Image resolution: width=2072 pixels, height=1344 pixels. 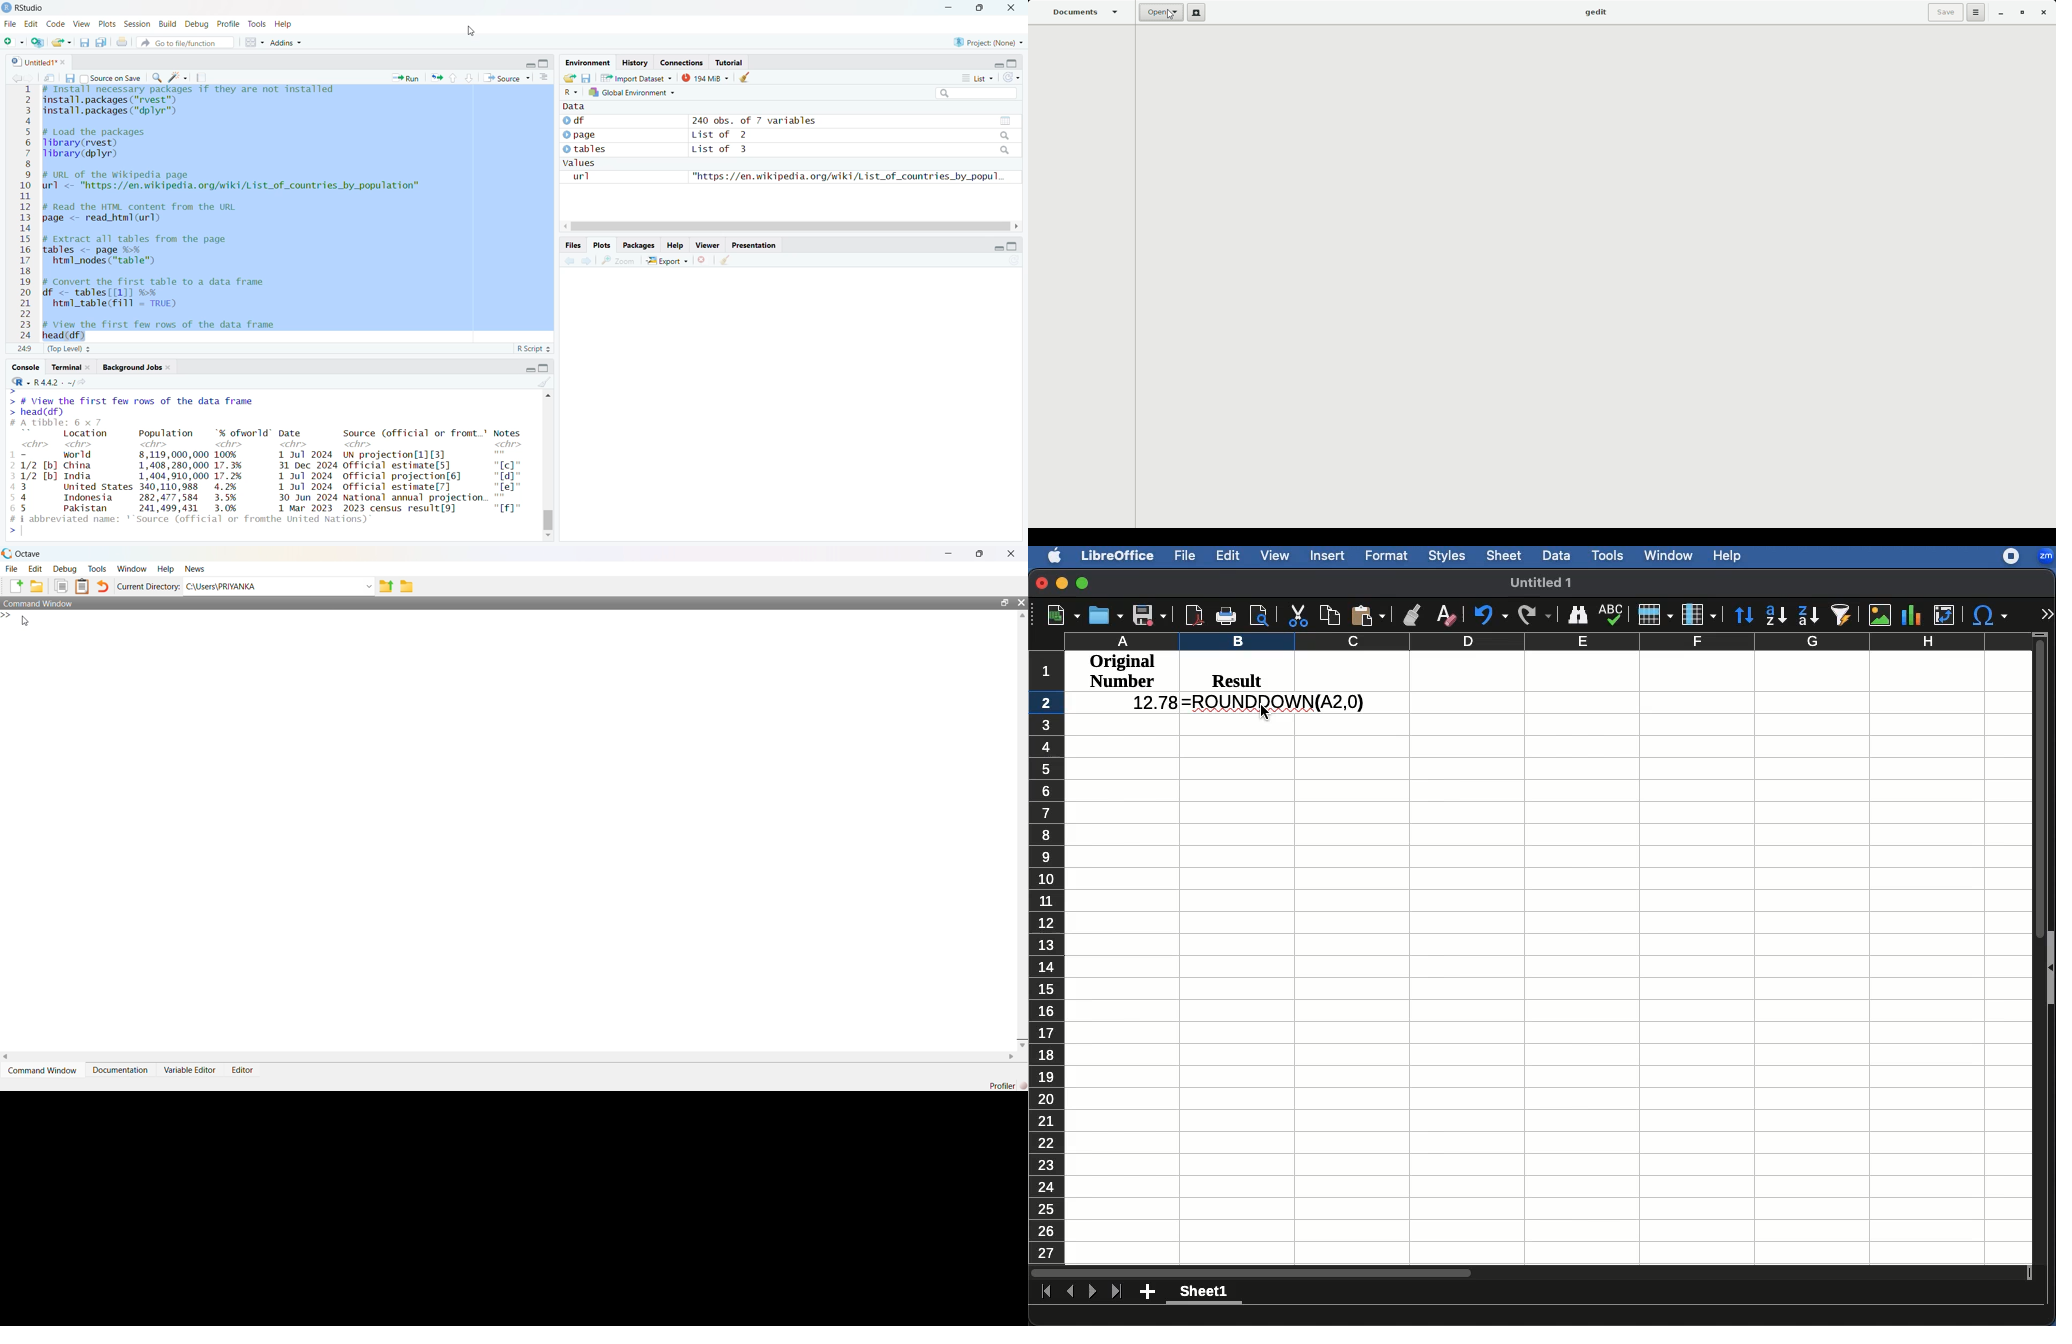 What do you see at coordinates (729, 63) in the screenshot?
I see `Tutorial` at bounding box center [729, 63].